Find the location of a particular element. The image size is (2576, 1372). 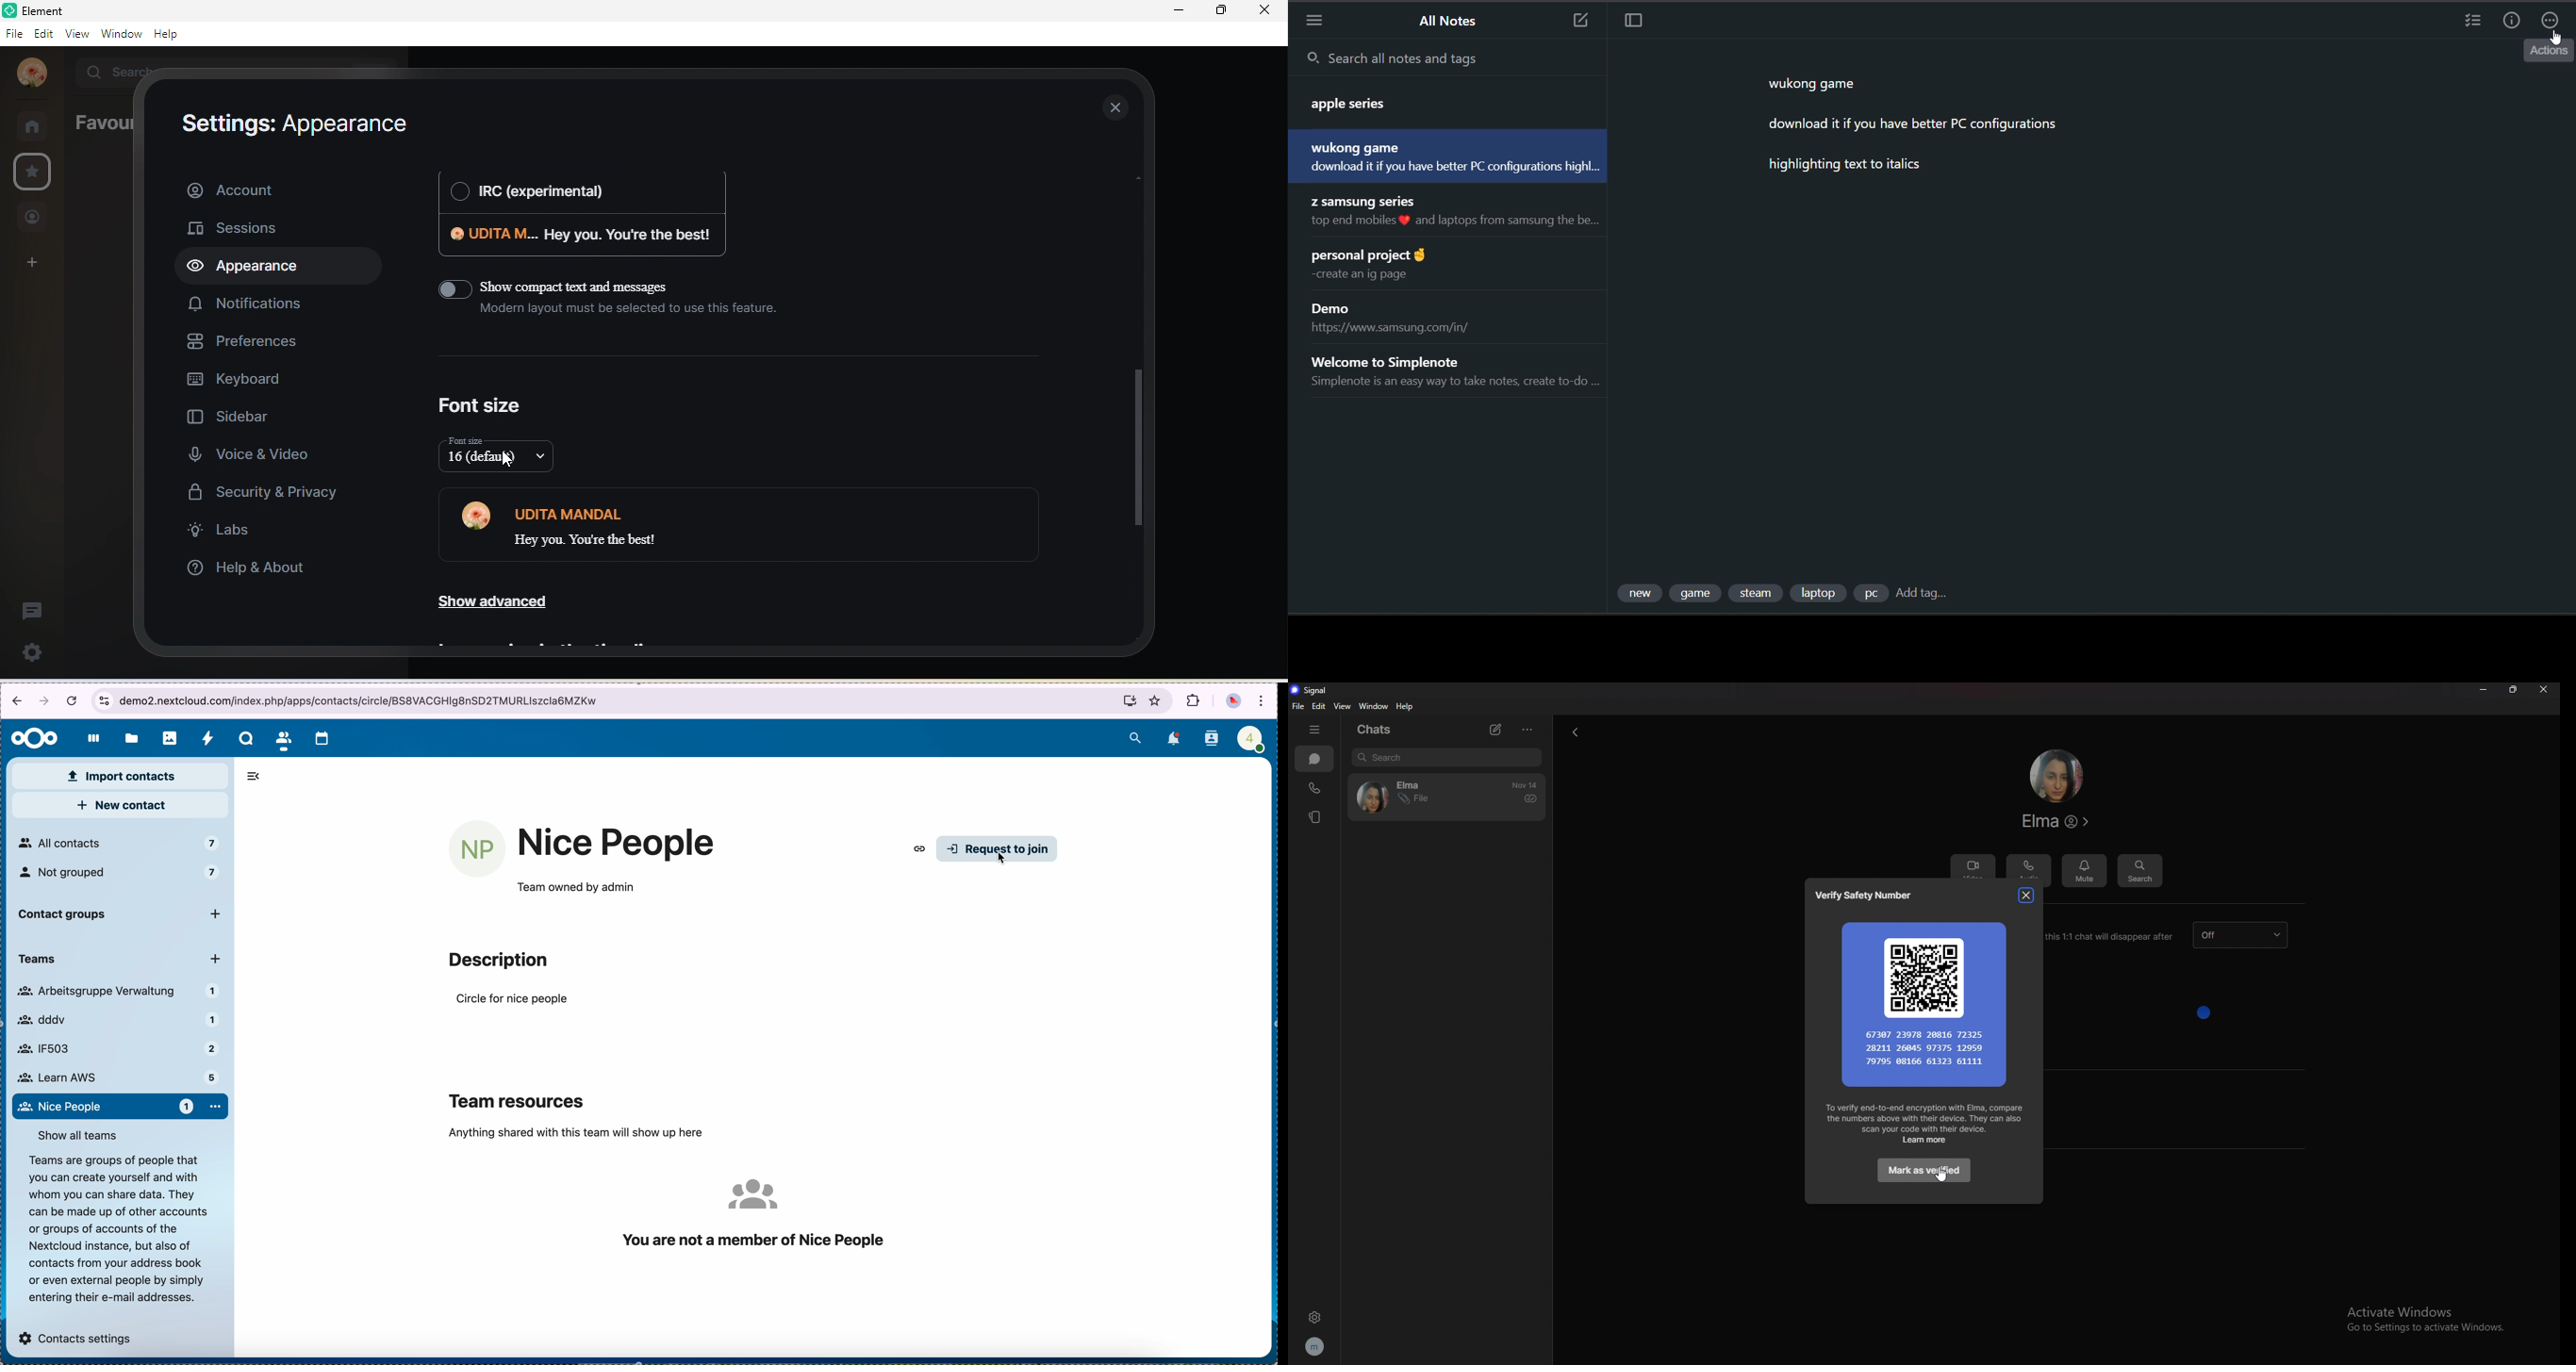

show advanced is located at coordinates (493, 597).